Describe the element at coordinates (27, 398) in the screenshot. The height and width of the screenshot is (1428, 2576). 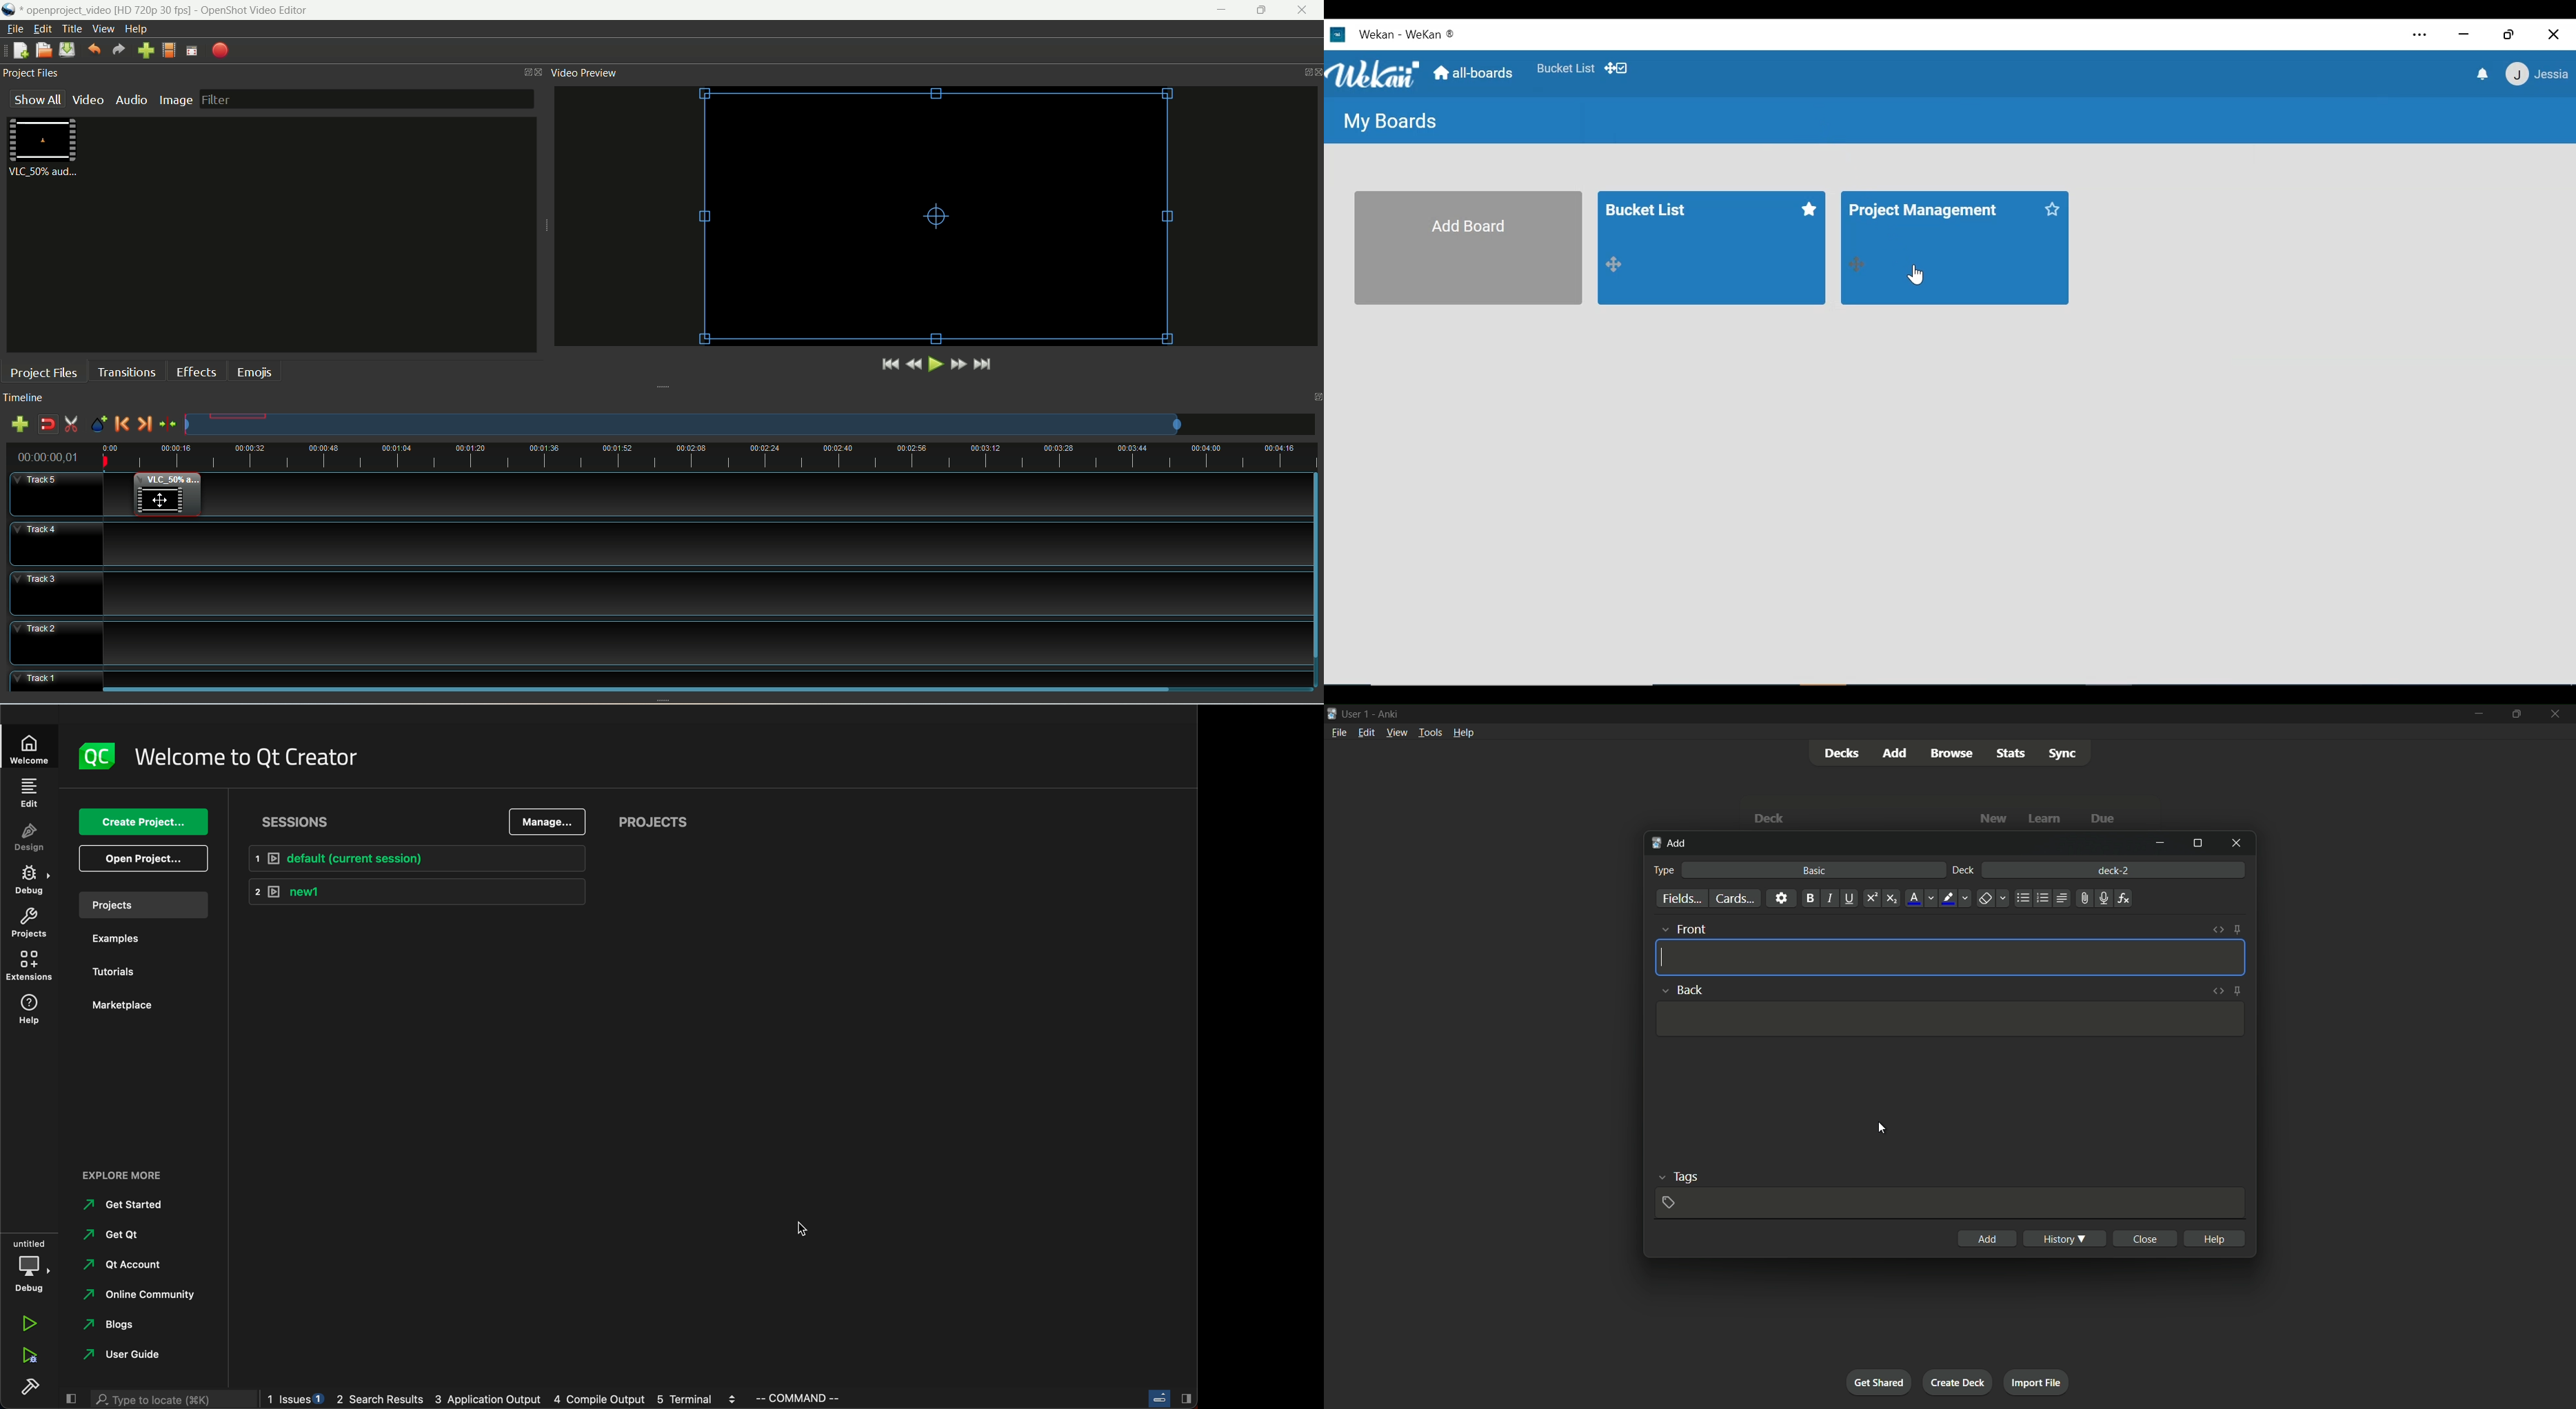
I see `timeline` at that location.